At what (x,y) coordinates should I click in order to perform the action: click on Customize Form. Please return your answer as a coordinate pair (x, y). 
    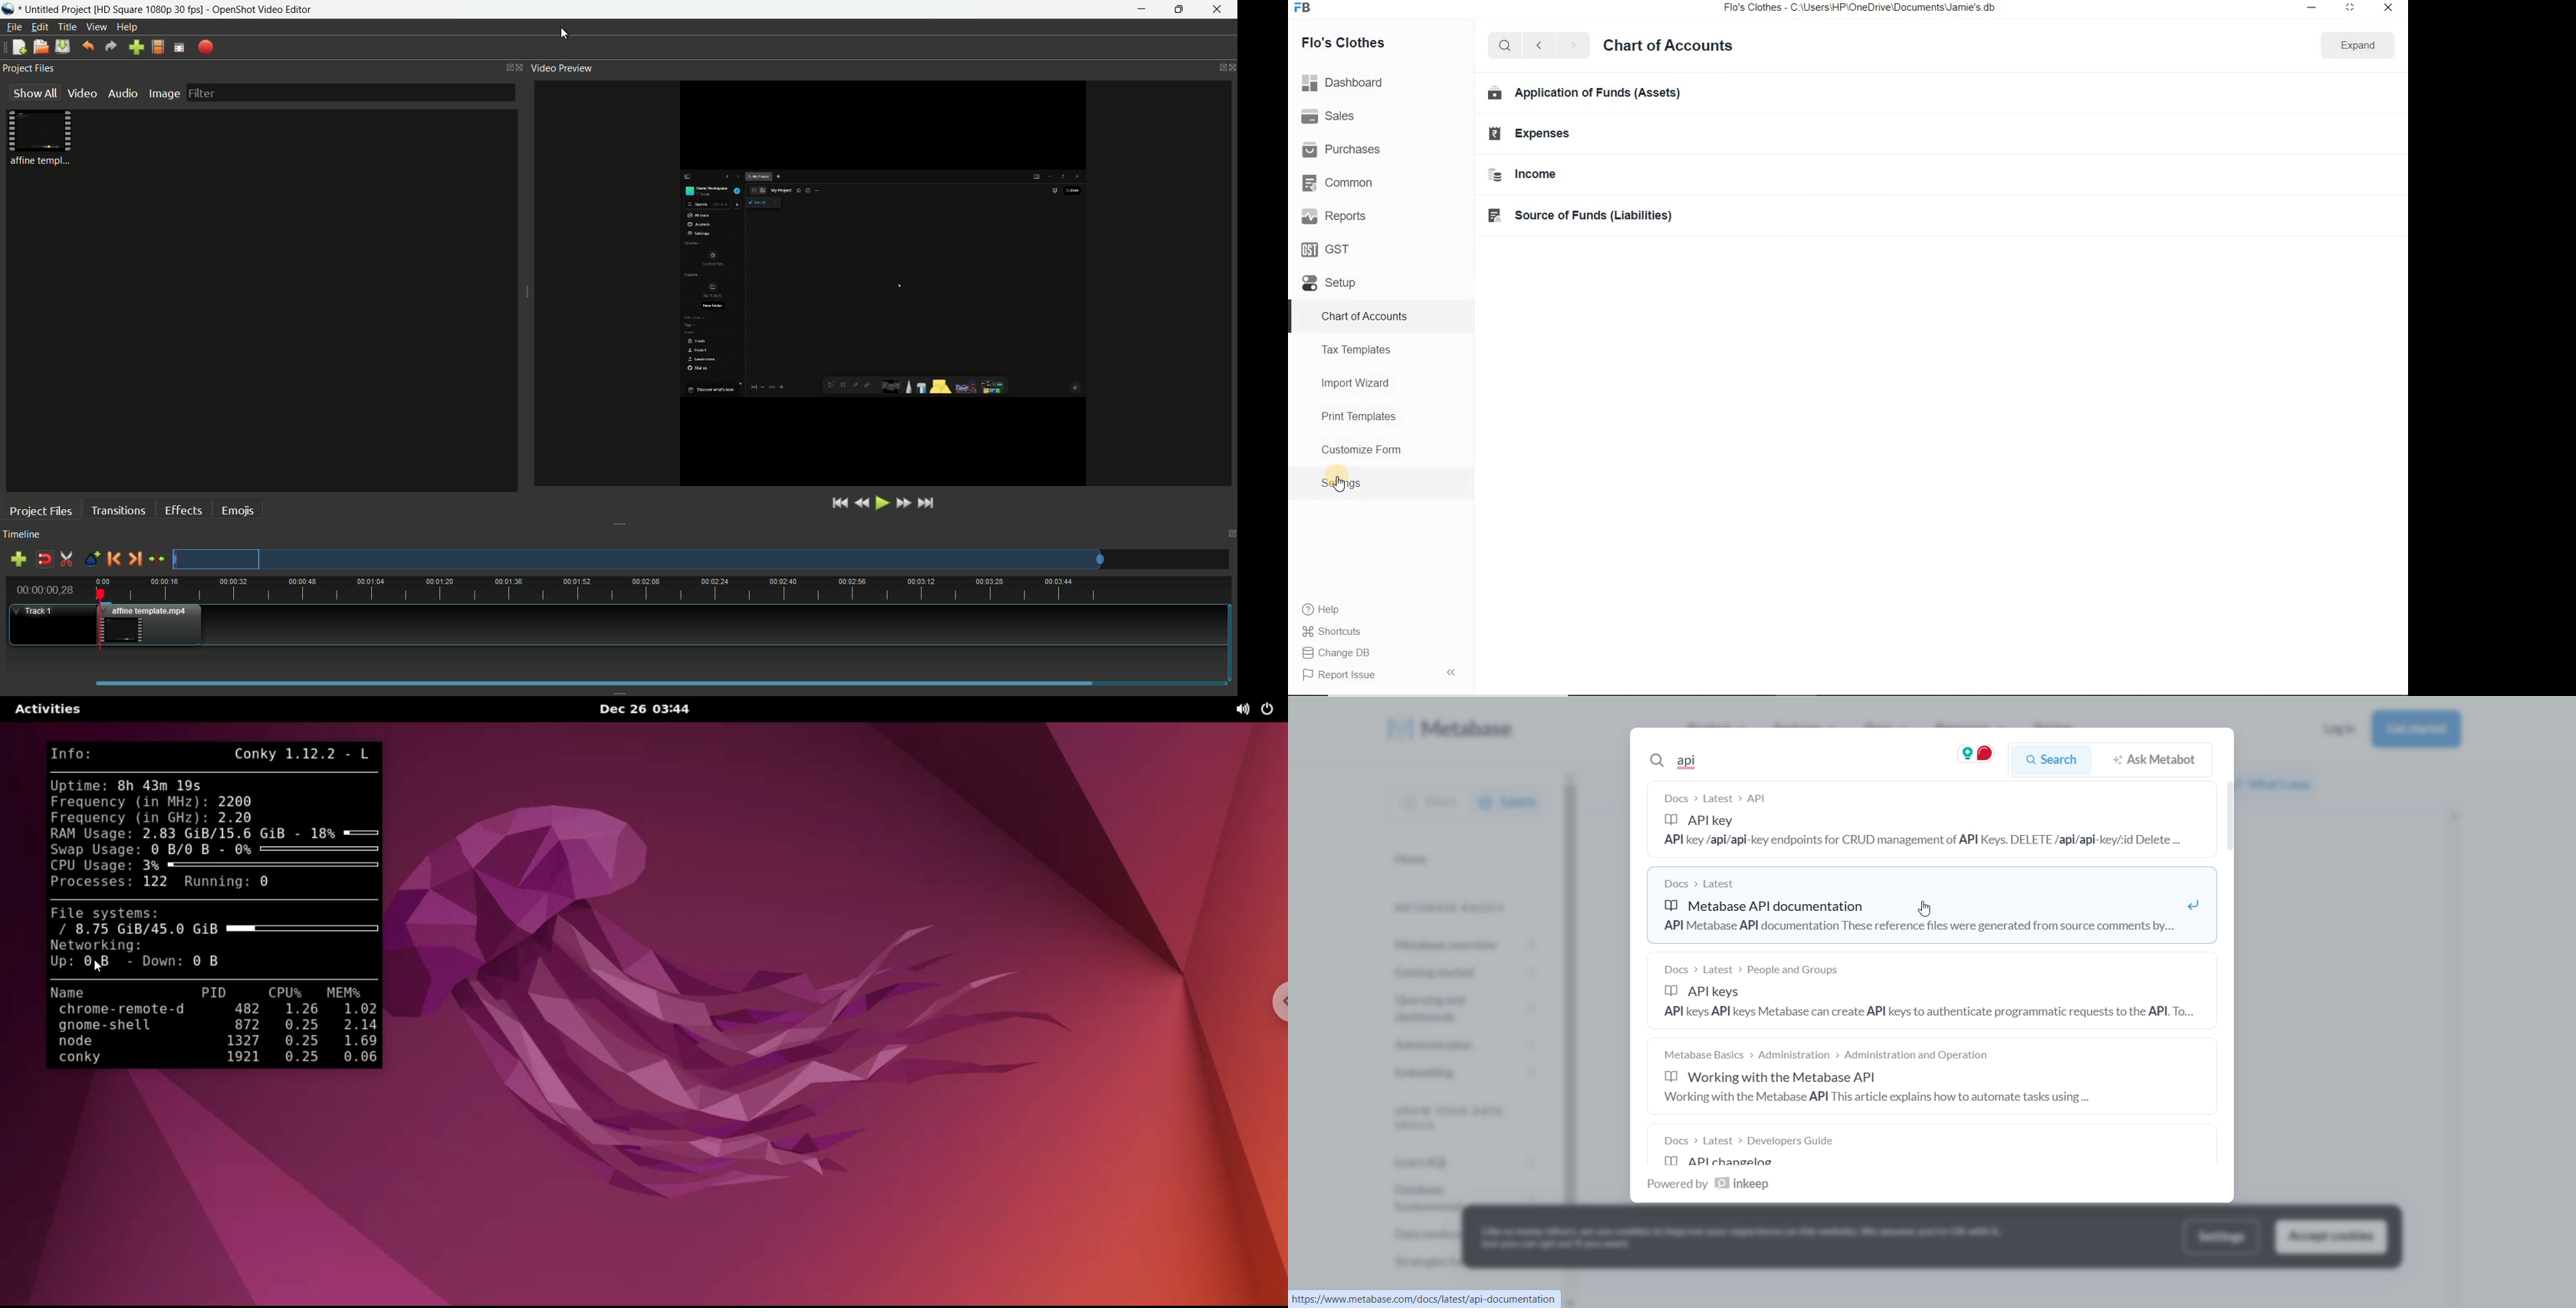
    Looking at the image, I should click on (1361, 450).